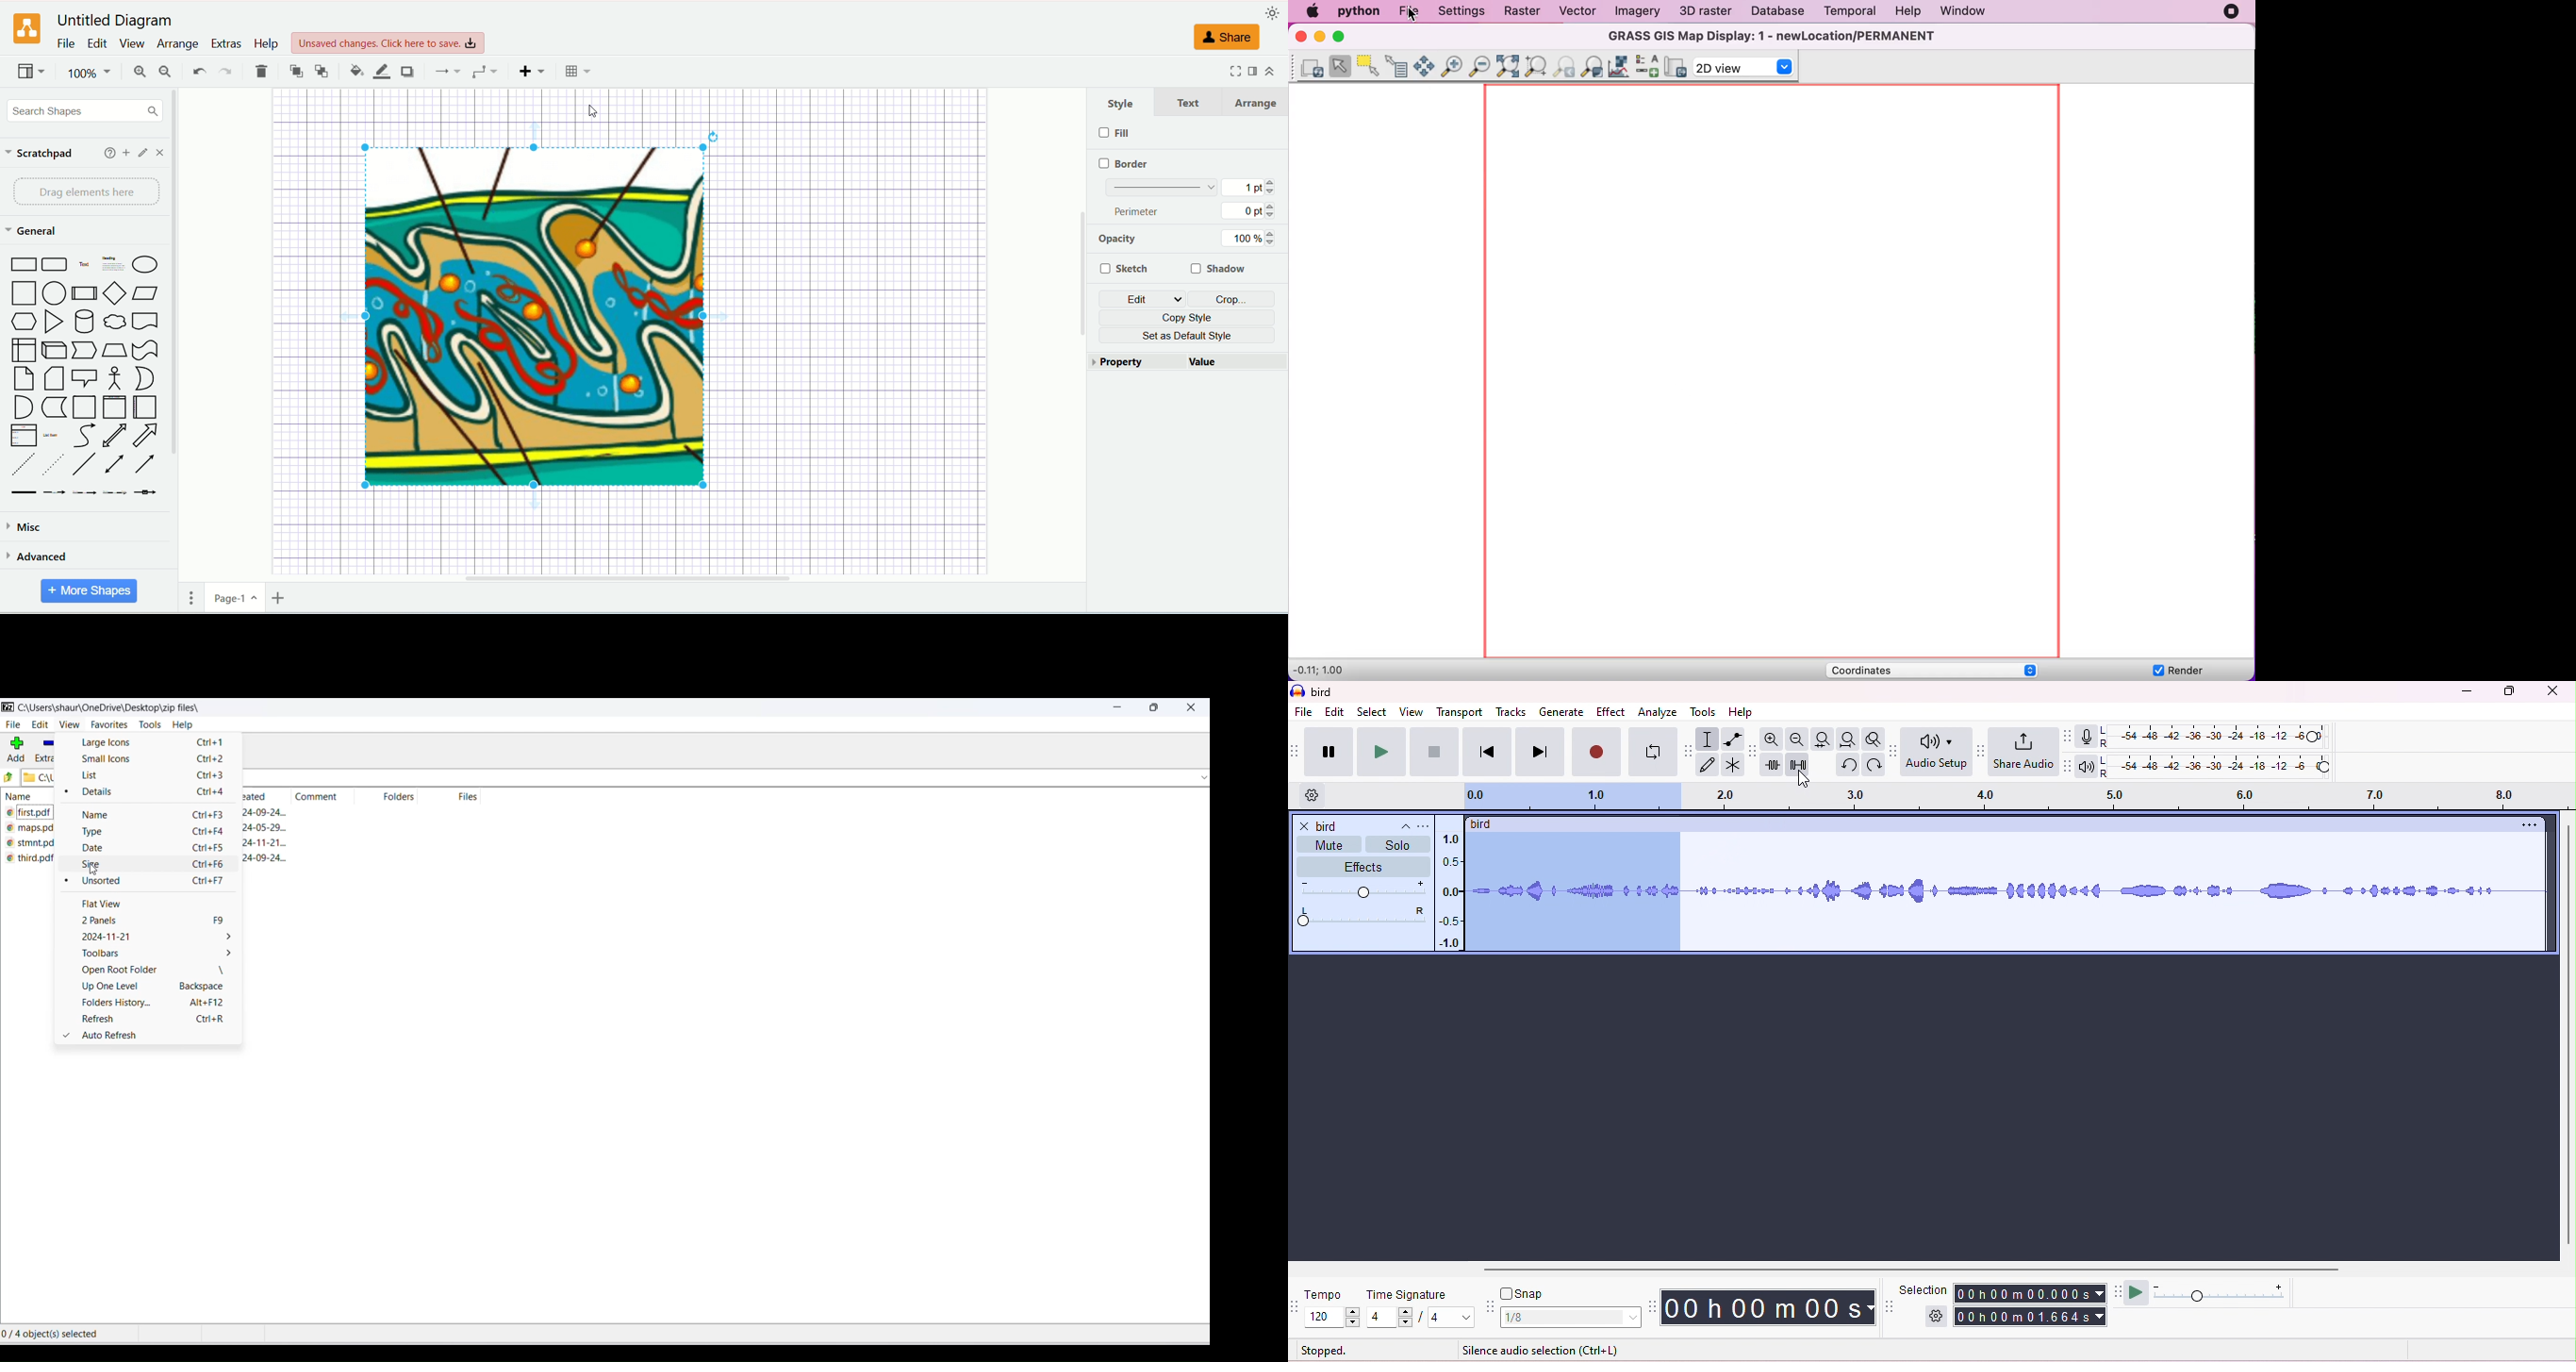 This screenshot has height=1372, width=2576. I want to click on property, so click(1136, 364).